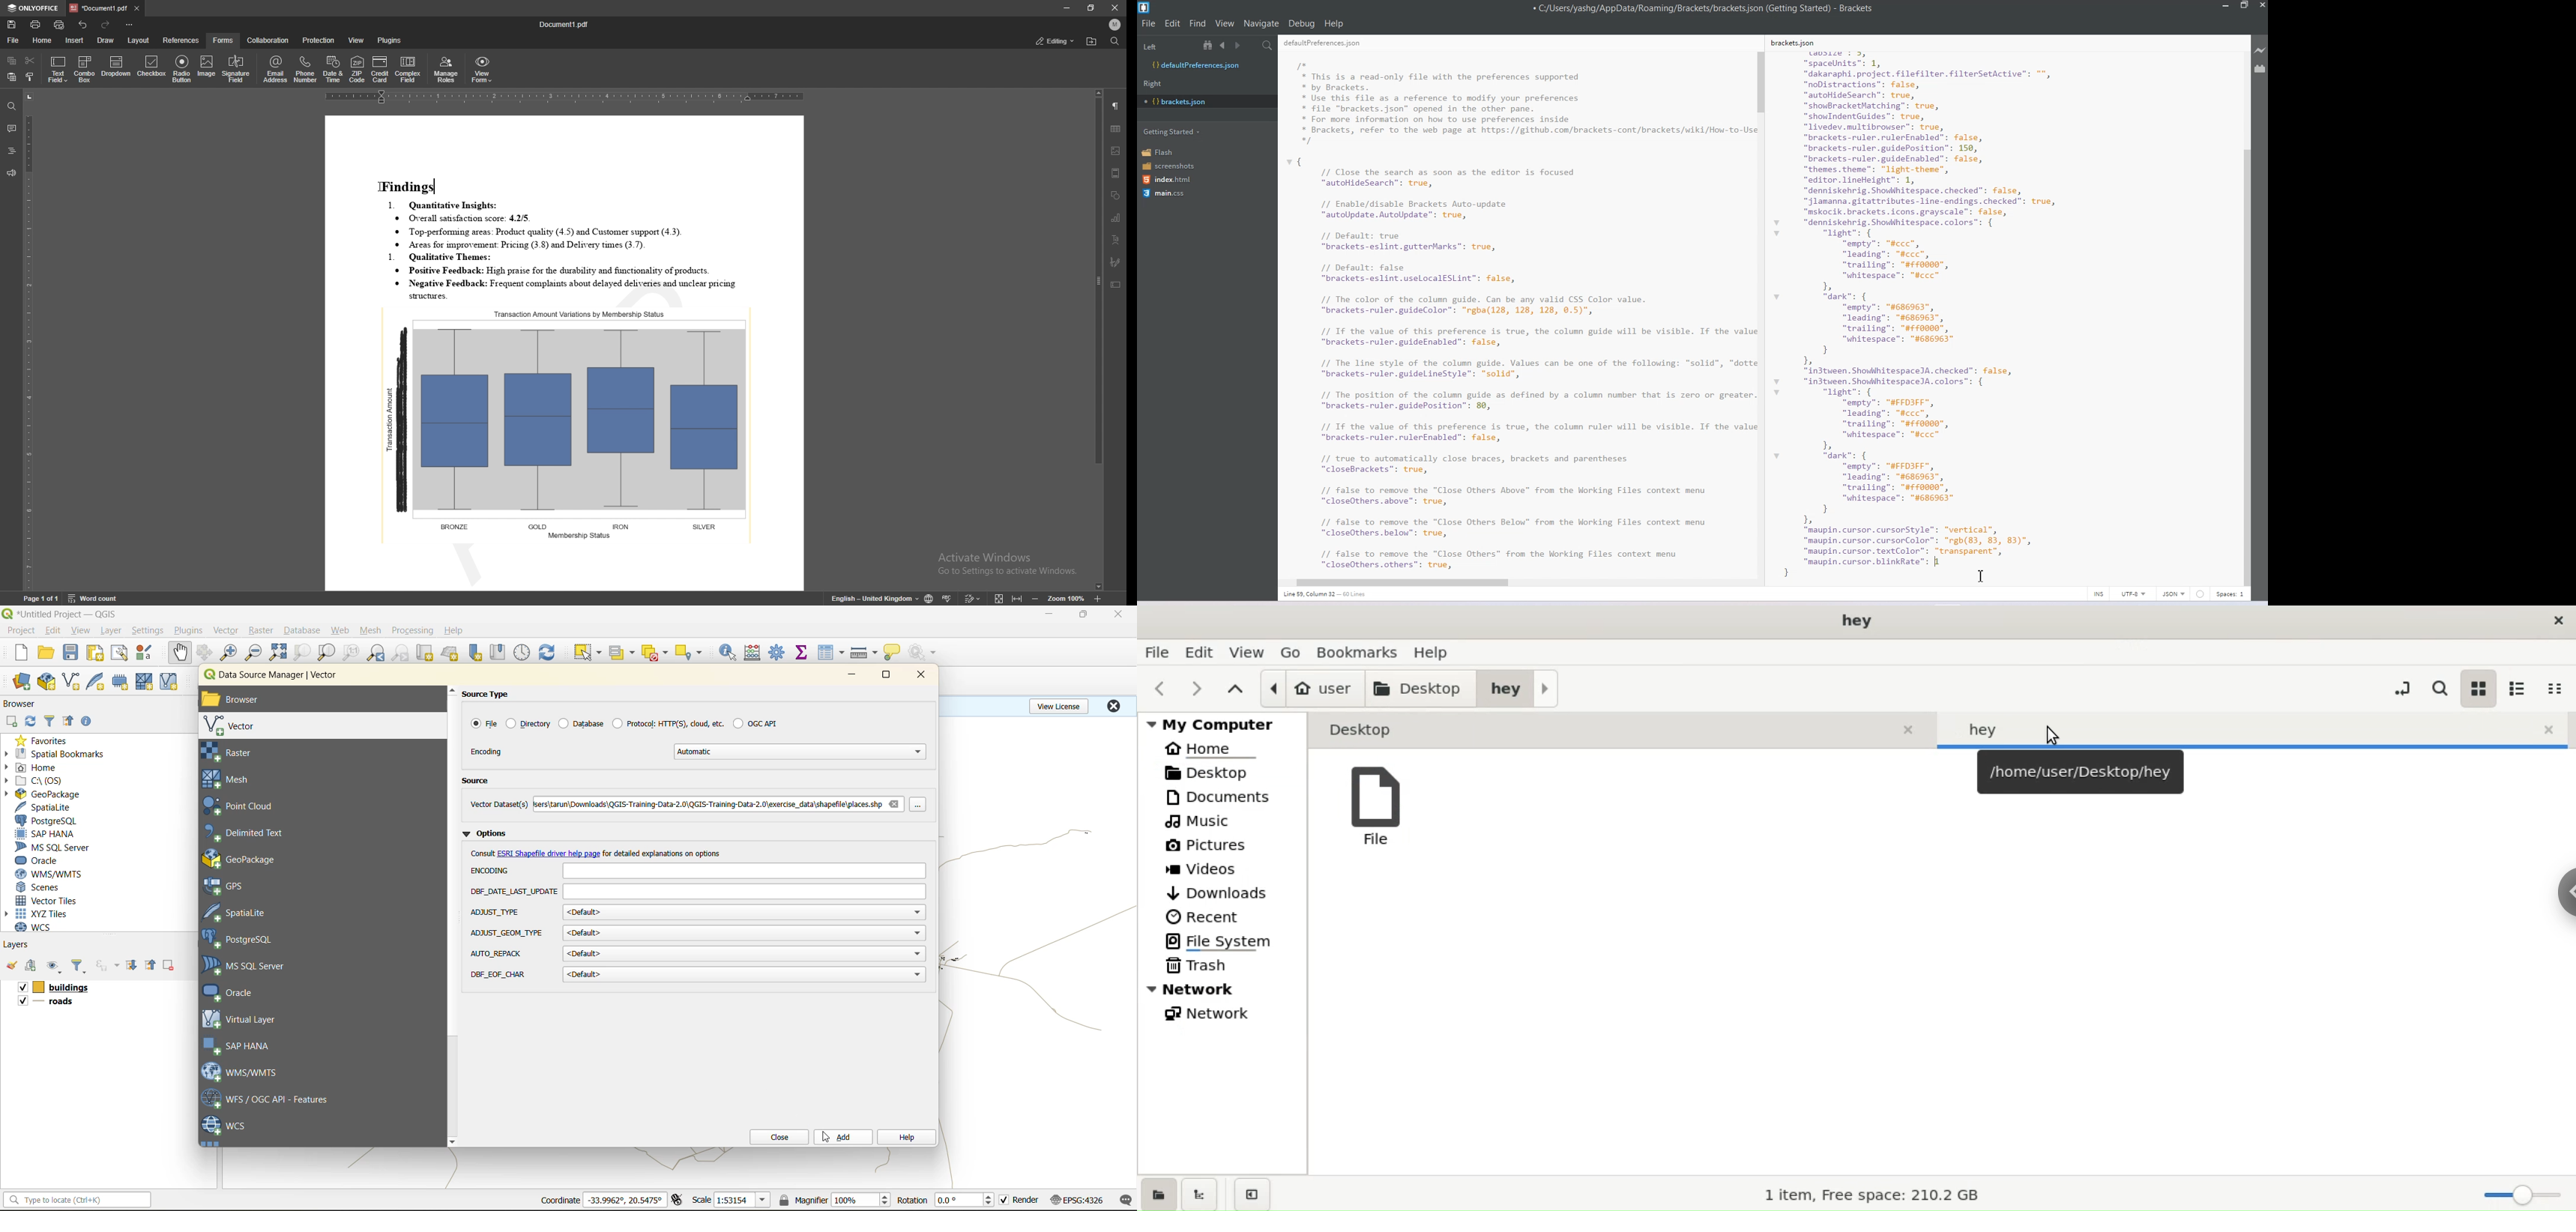  Describe the element at coordinates (120, 653) in the screenshot. I see `show layout` at that location.